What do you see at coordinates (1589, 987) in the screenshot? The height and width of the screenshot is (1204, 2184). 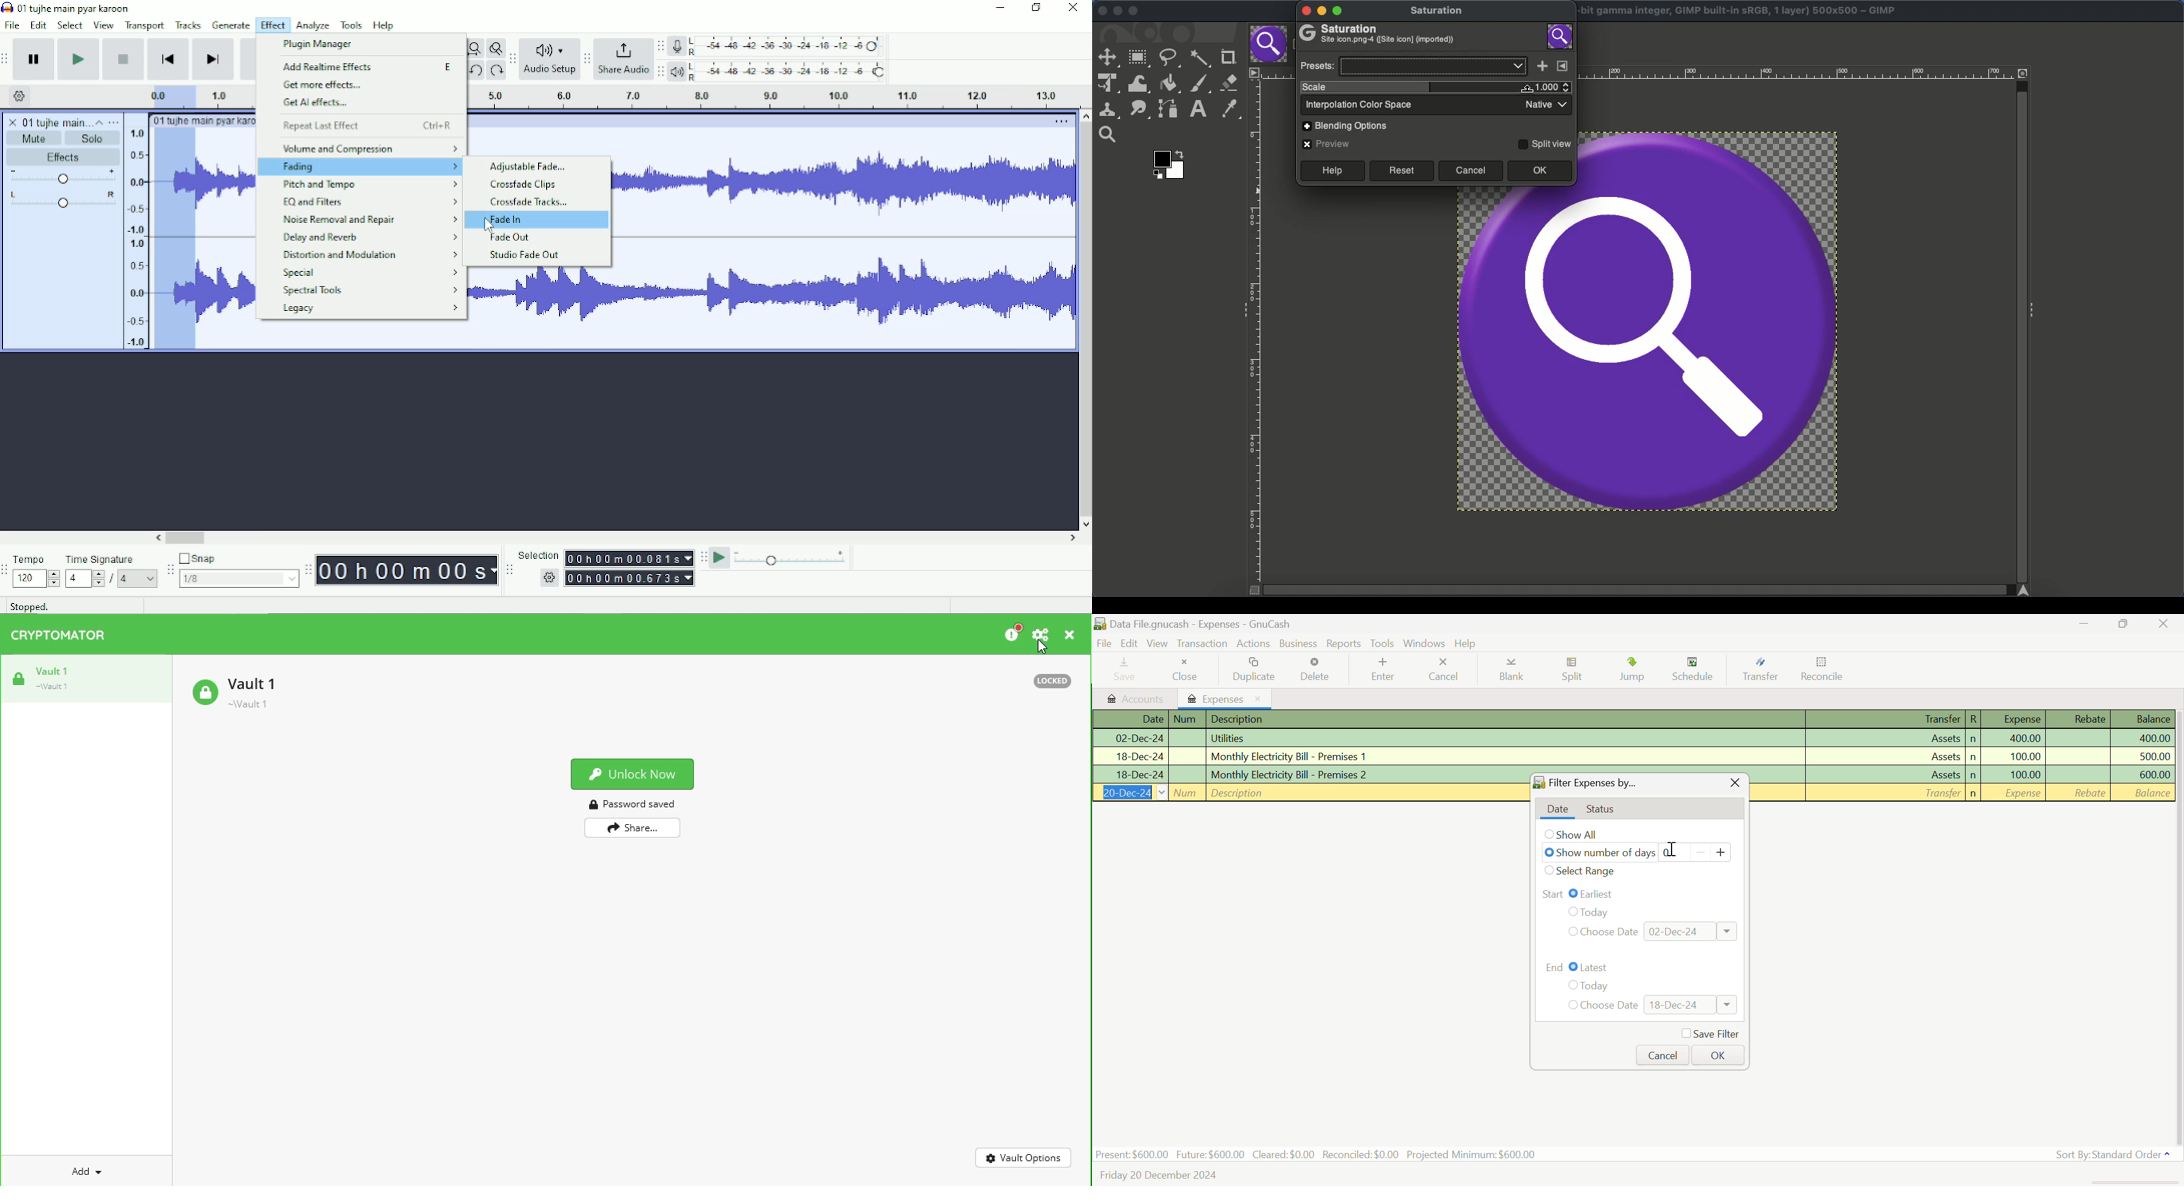 I see `Today` at bounding box center [1589, 987].